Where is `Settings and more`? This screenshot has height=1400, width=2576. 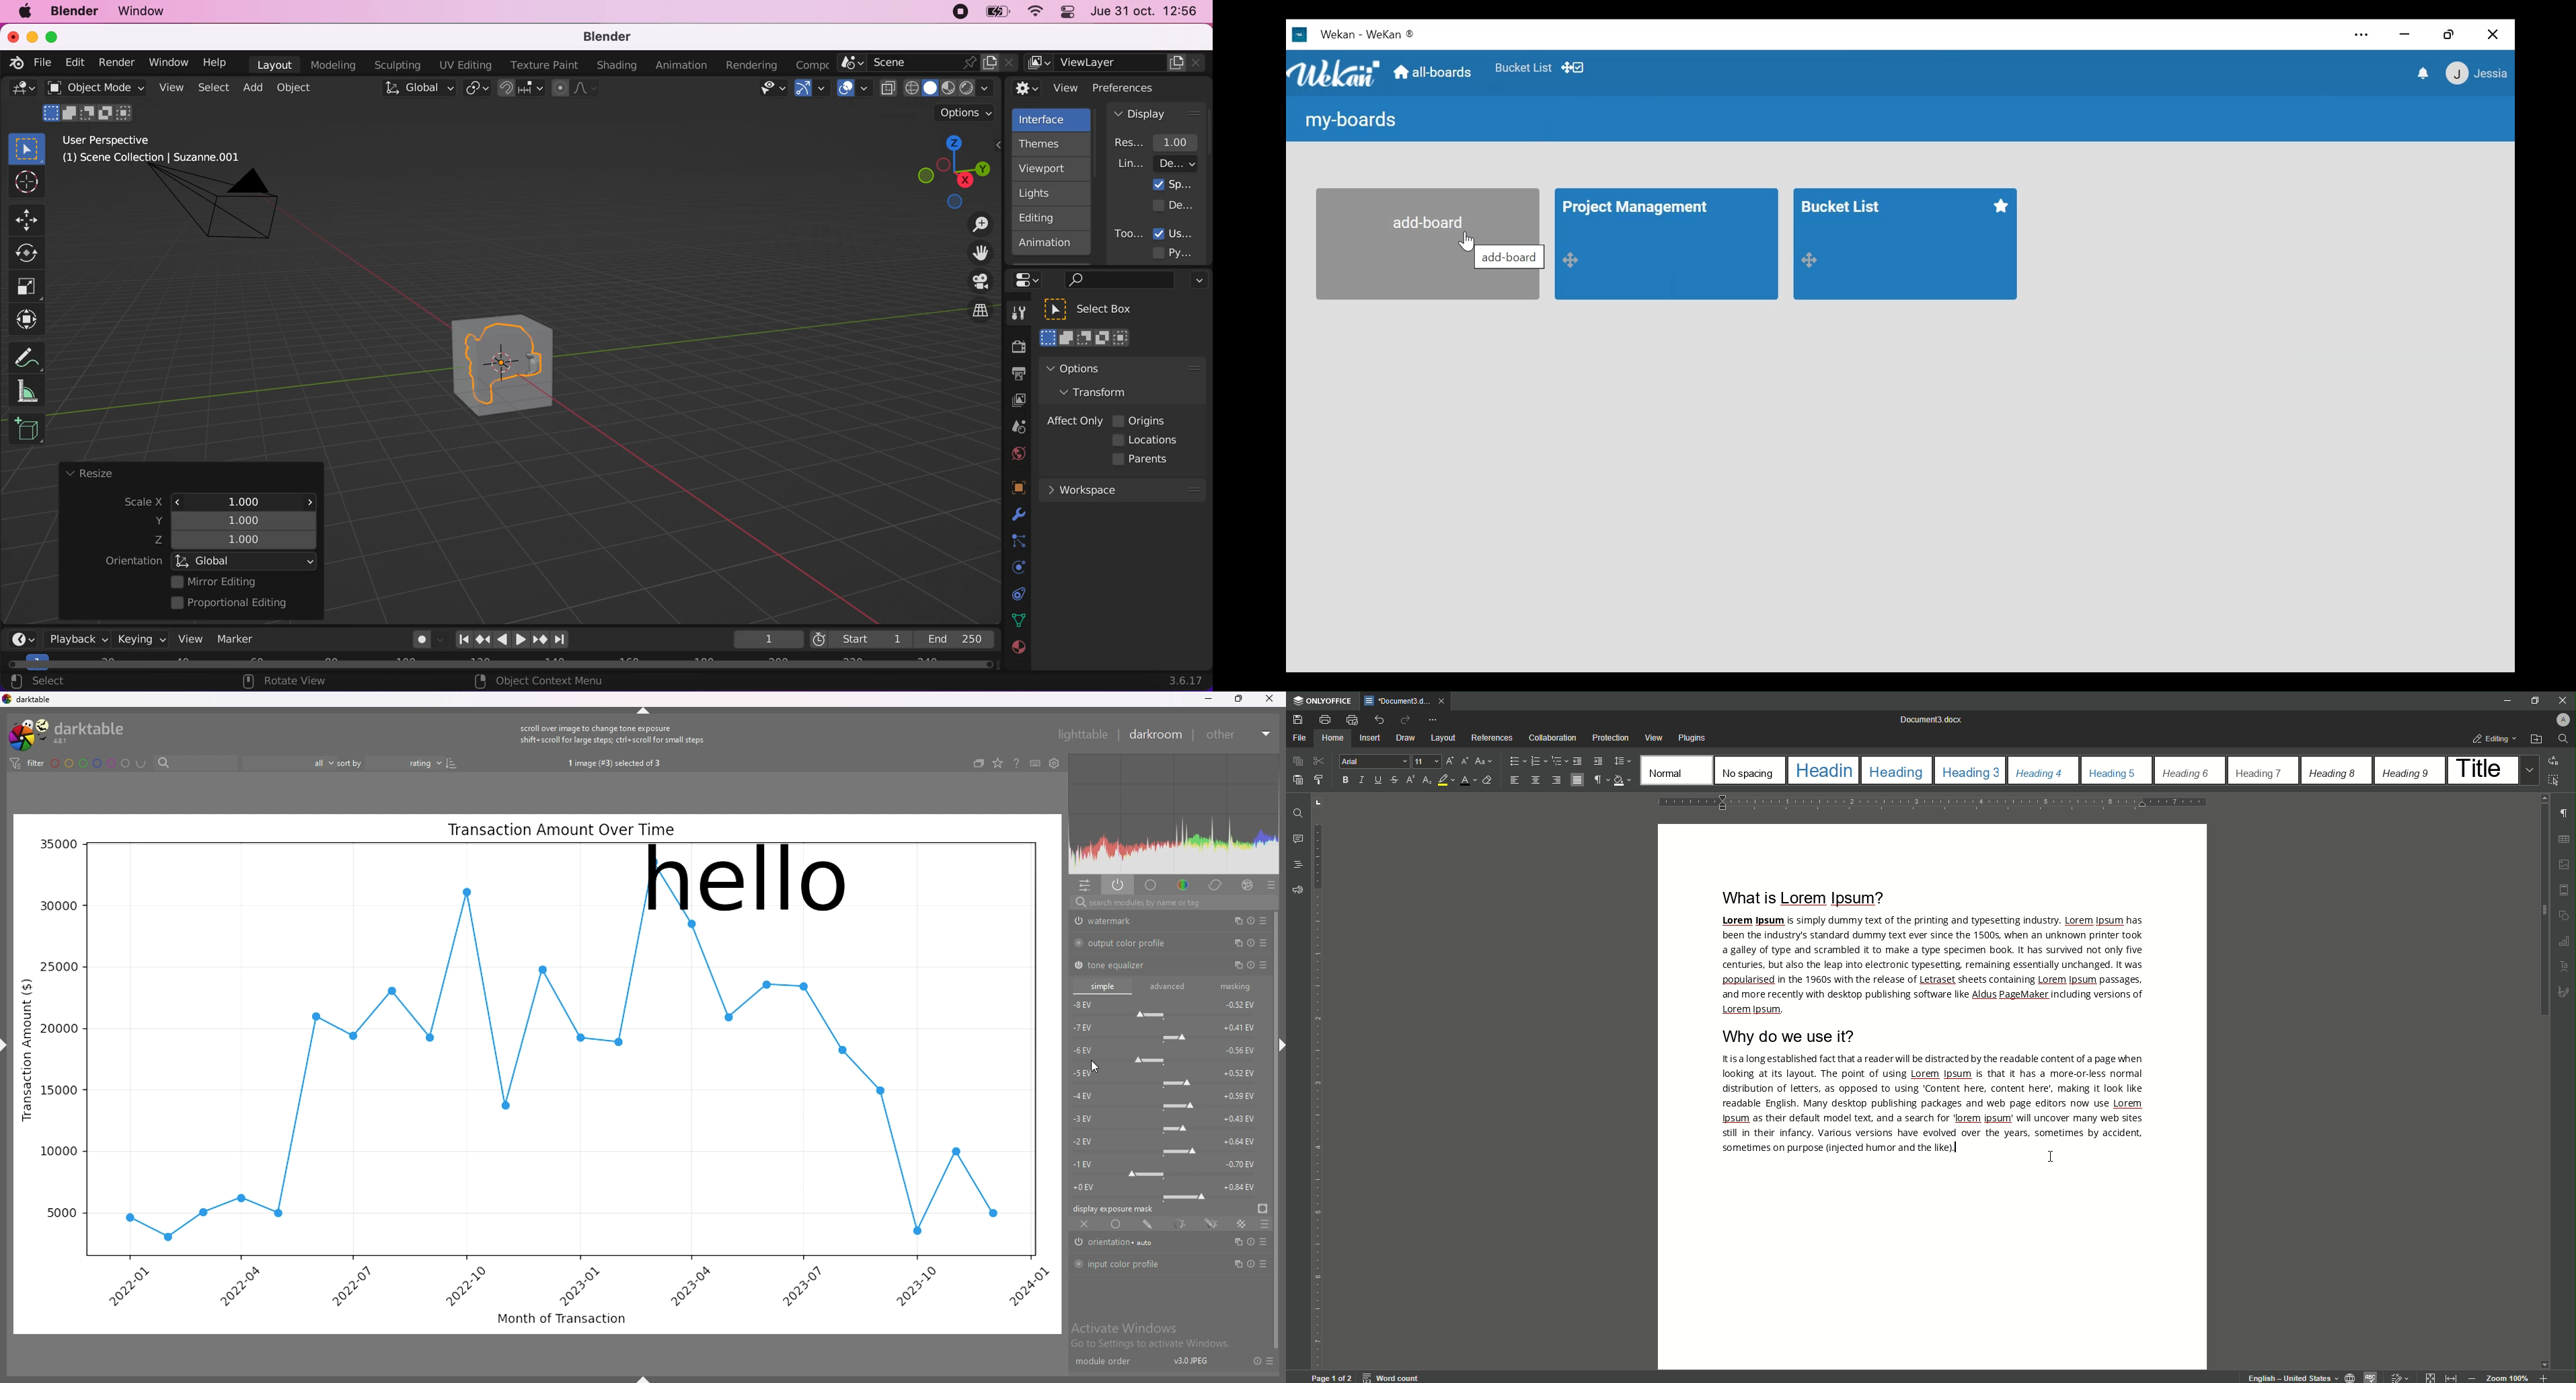
Settings and more is located at coordinates (2361, 35).